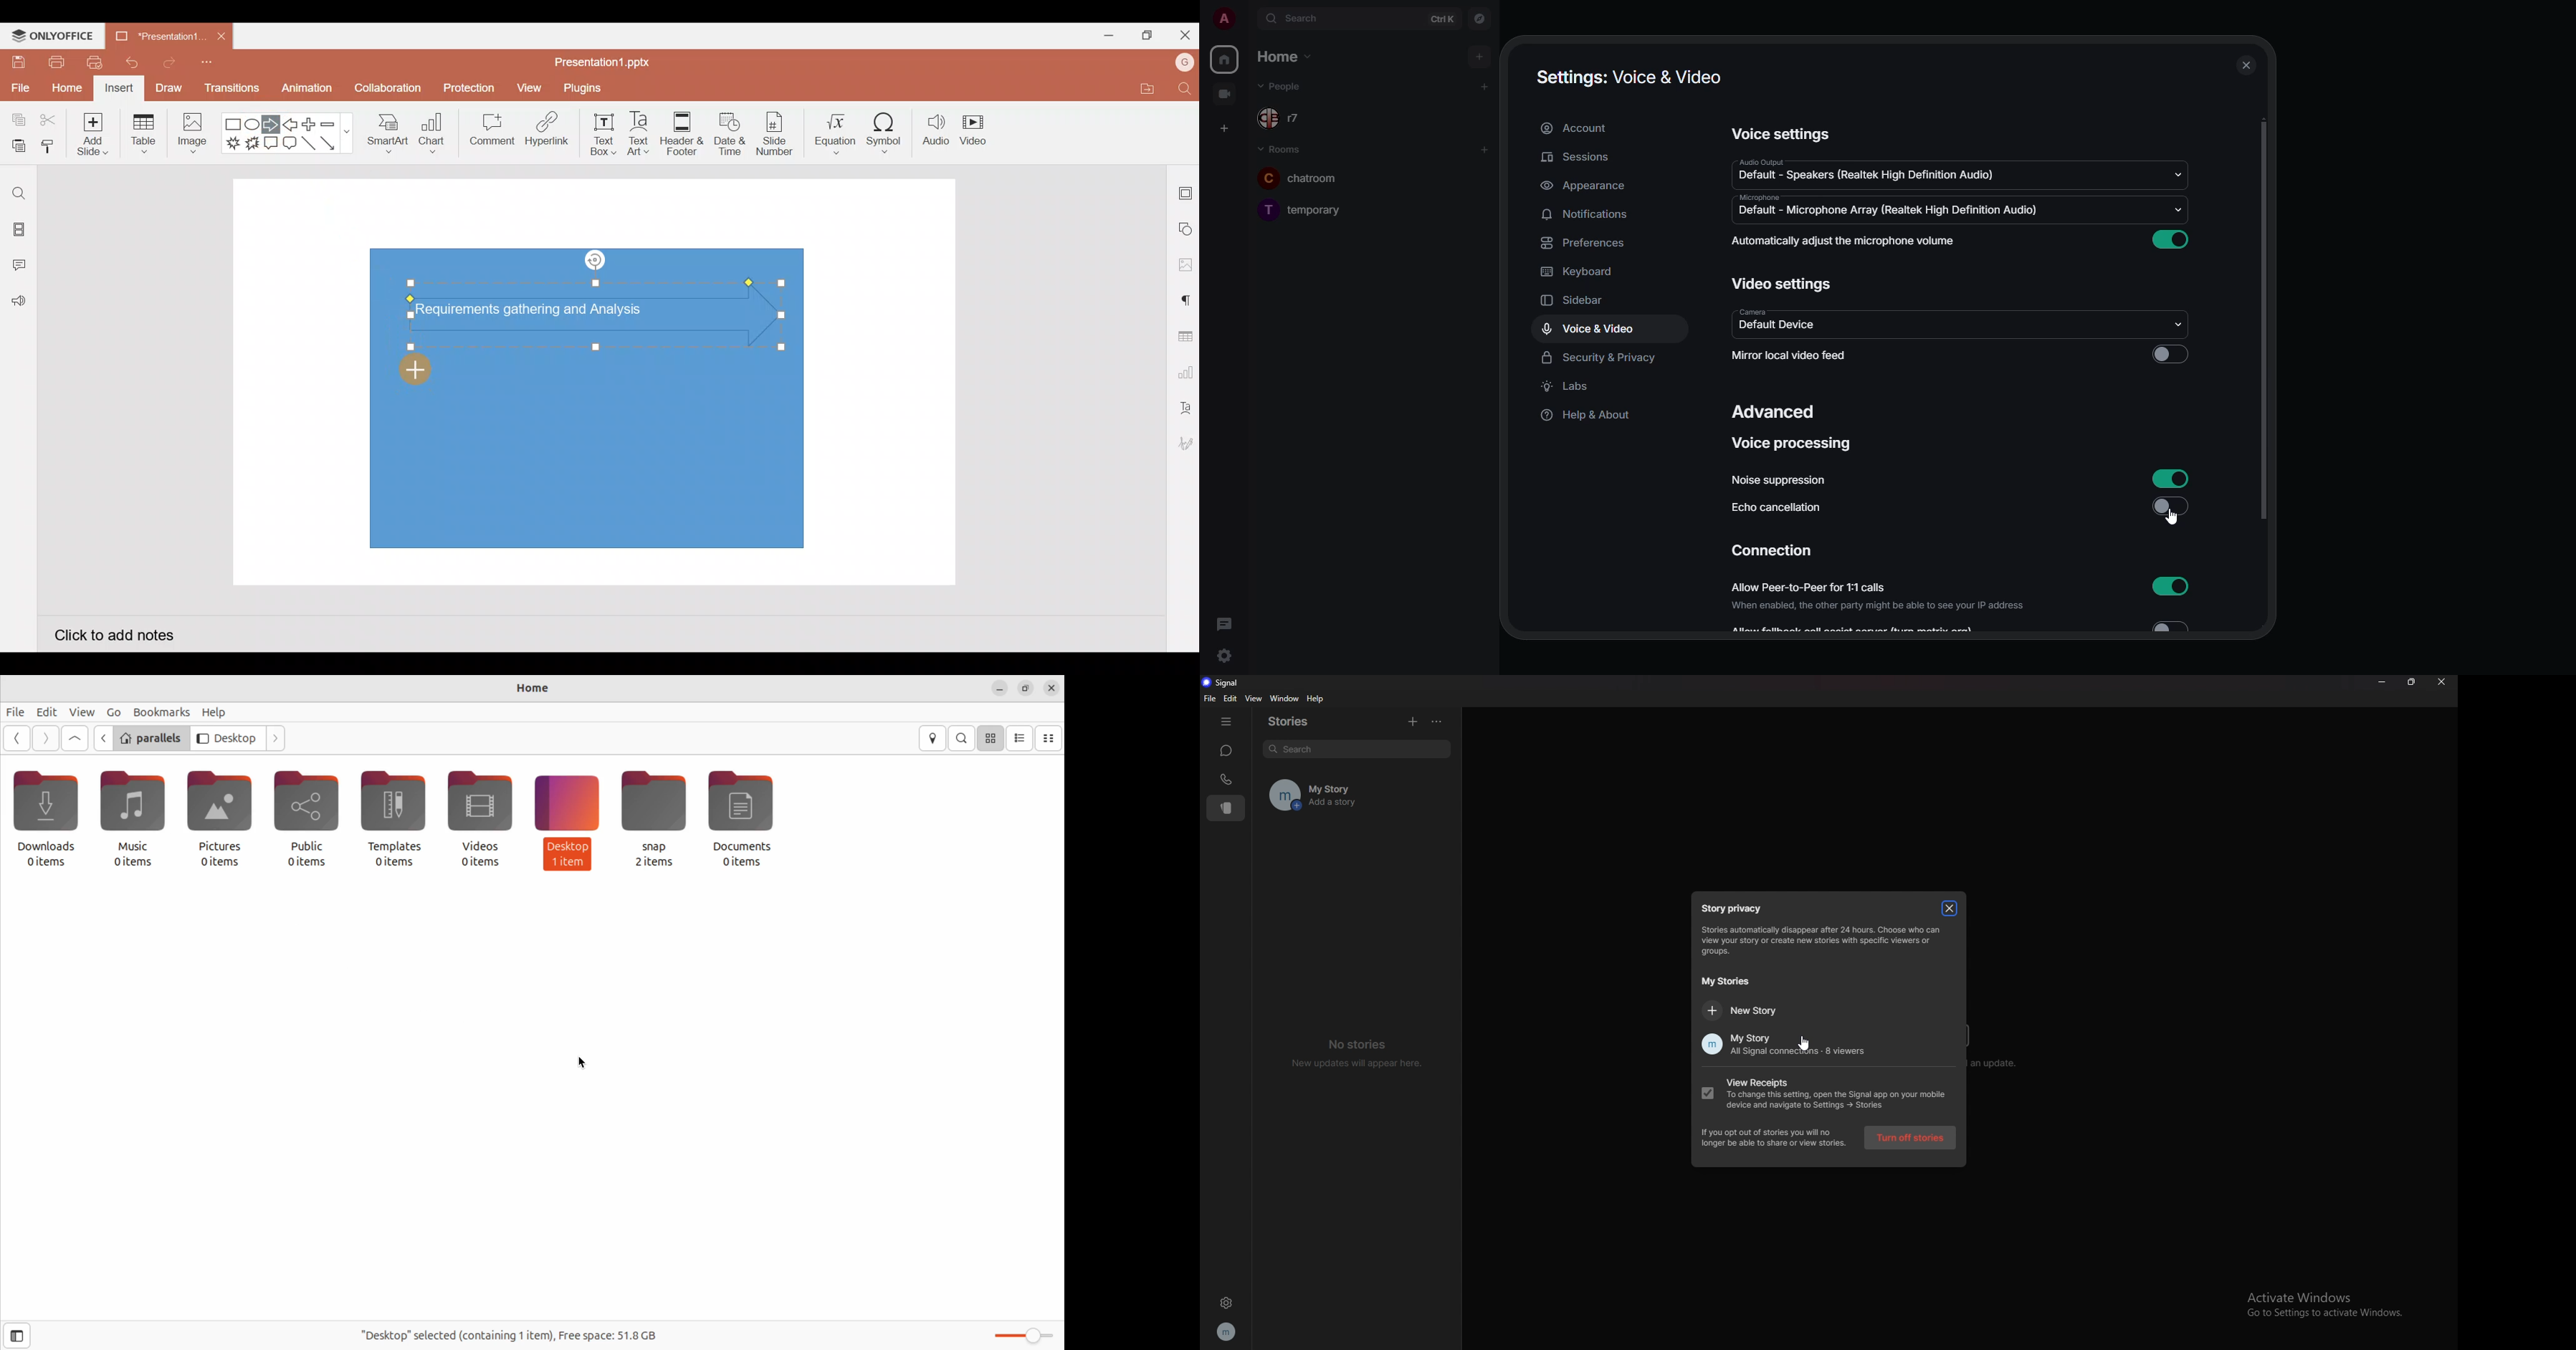 This screenshot has width=2576, height=1372. Describe the element at coordinates (1184, 370) in the screenshot. I see `Chart settings` at that location.